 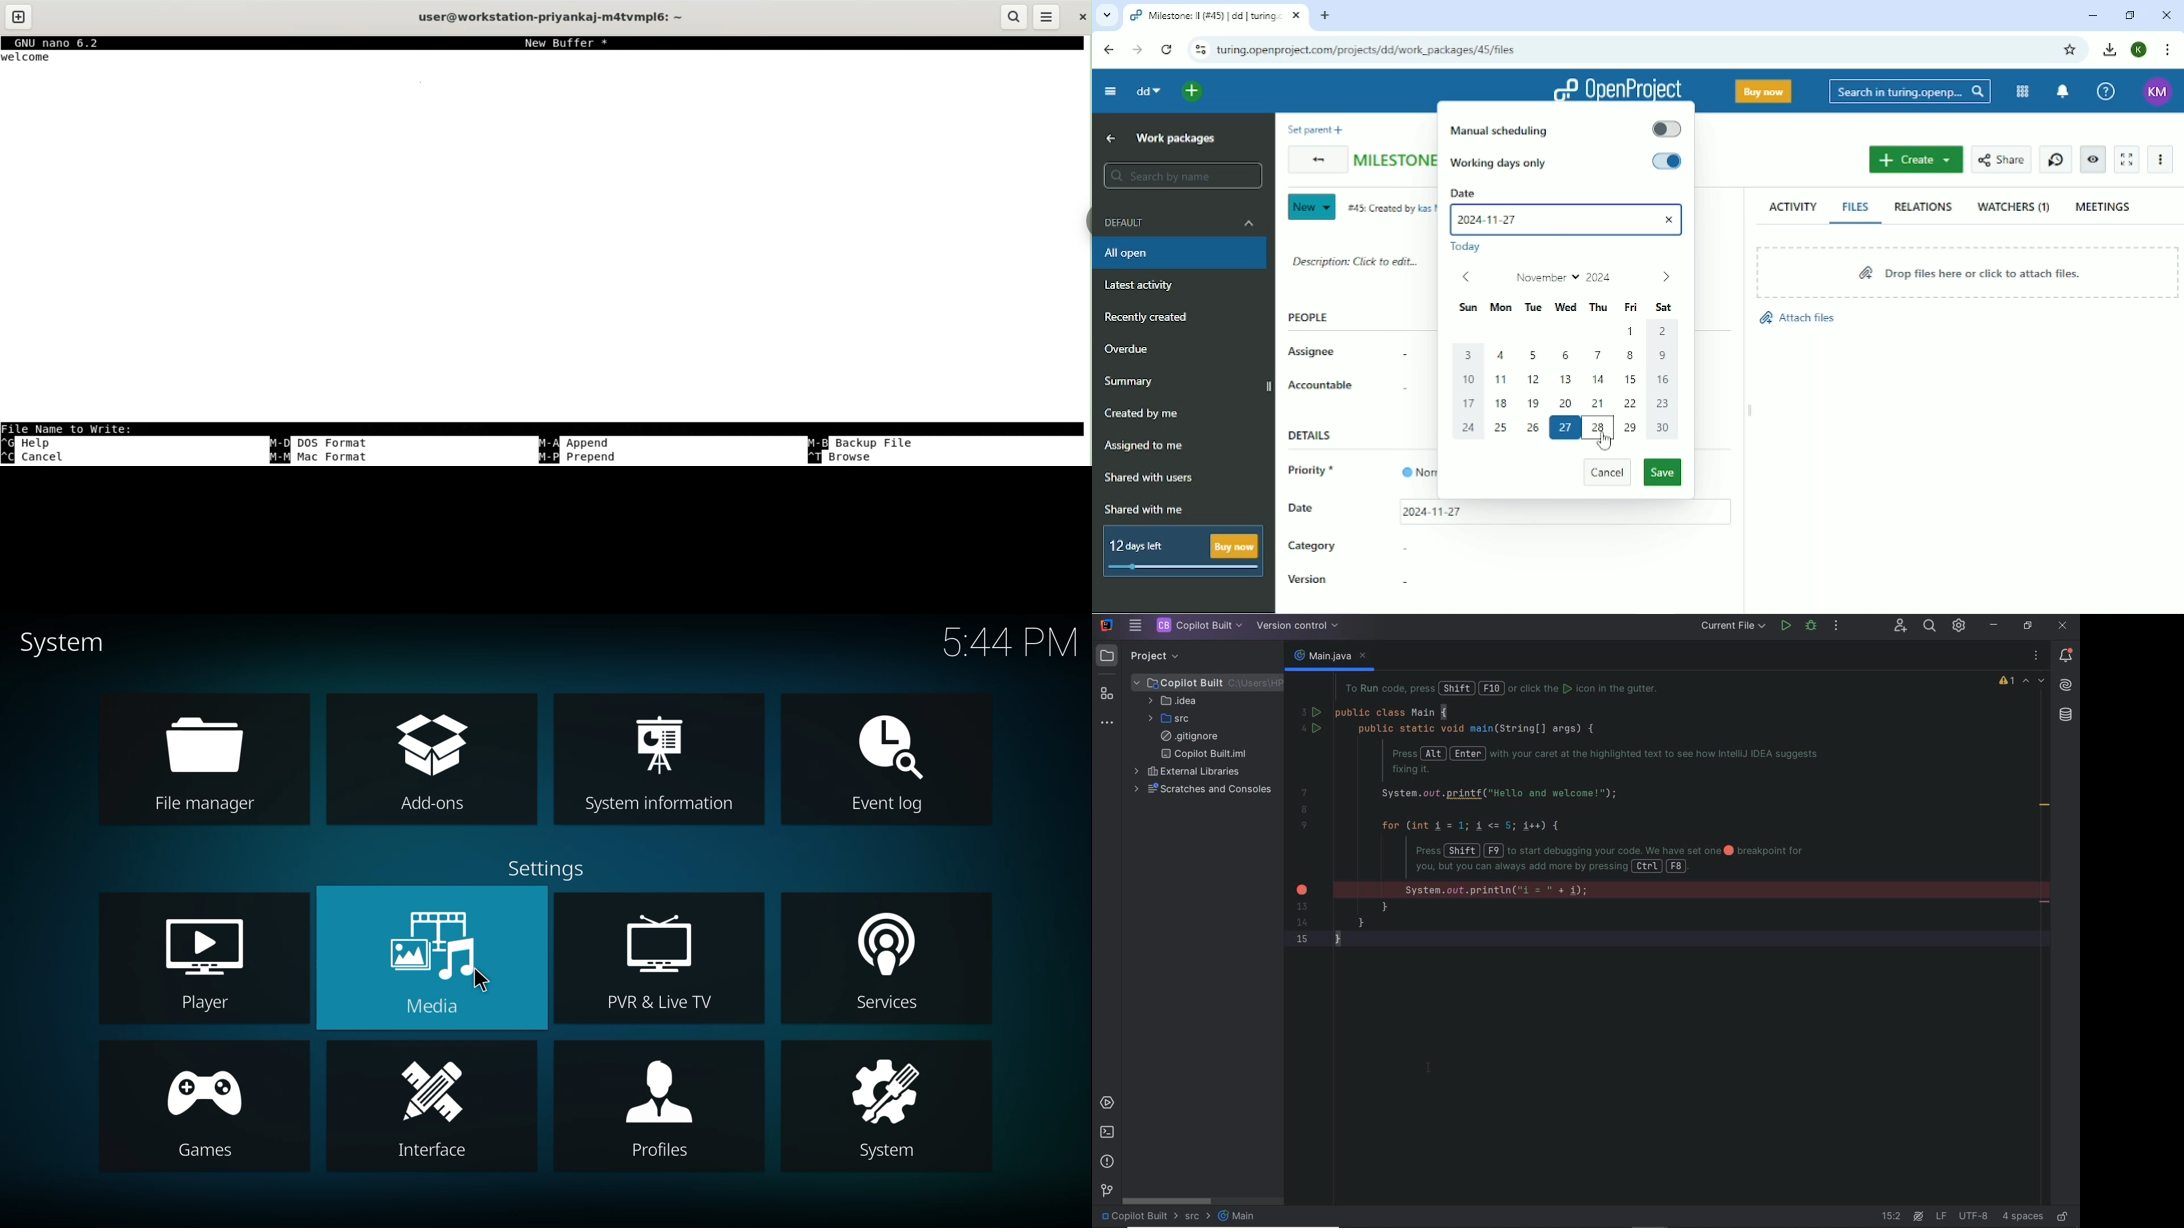 I want to click on -, so click(x=1402, y=547).